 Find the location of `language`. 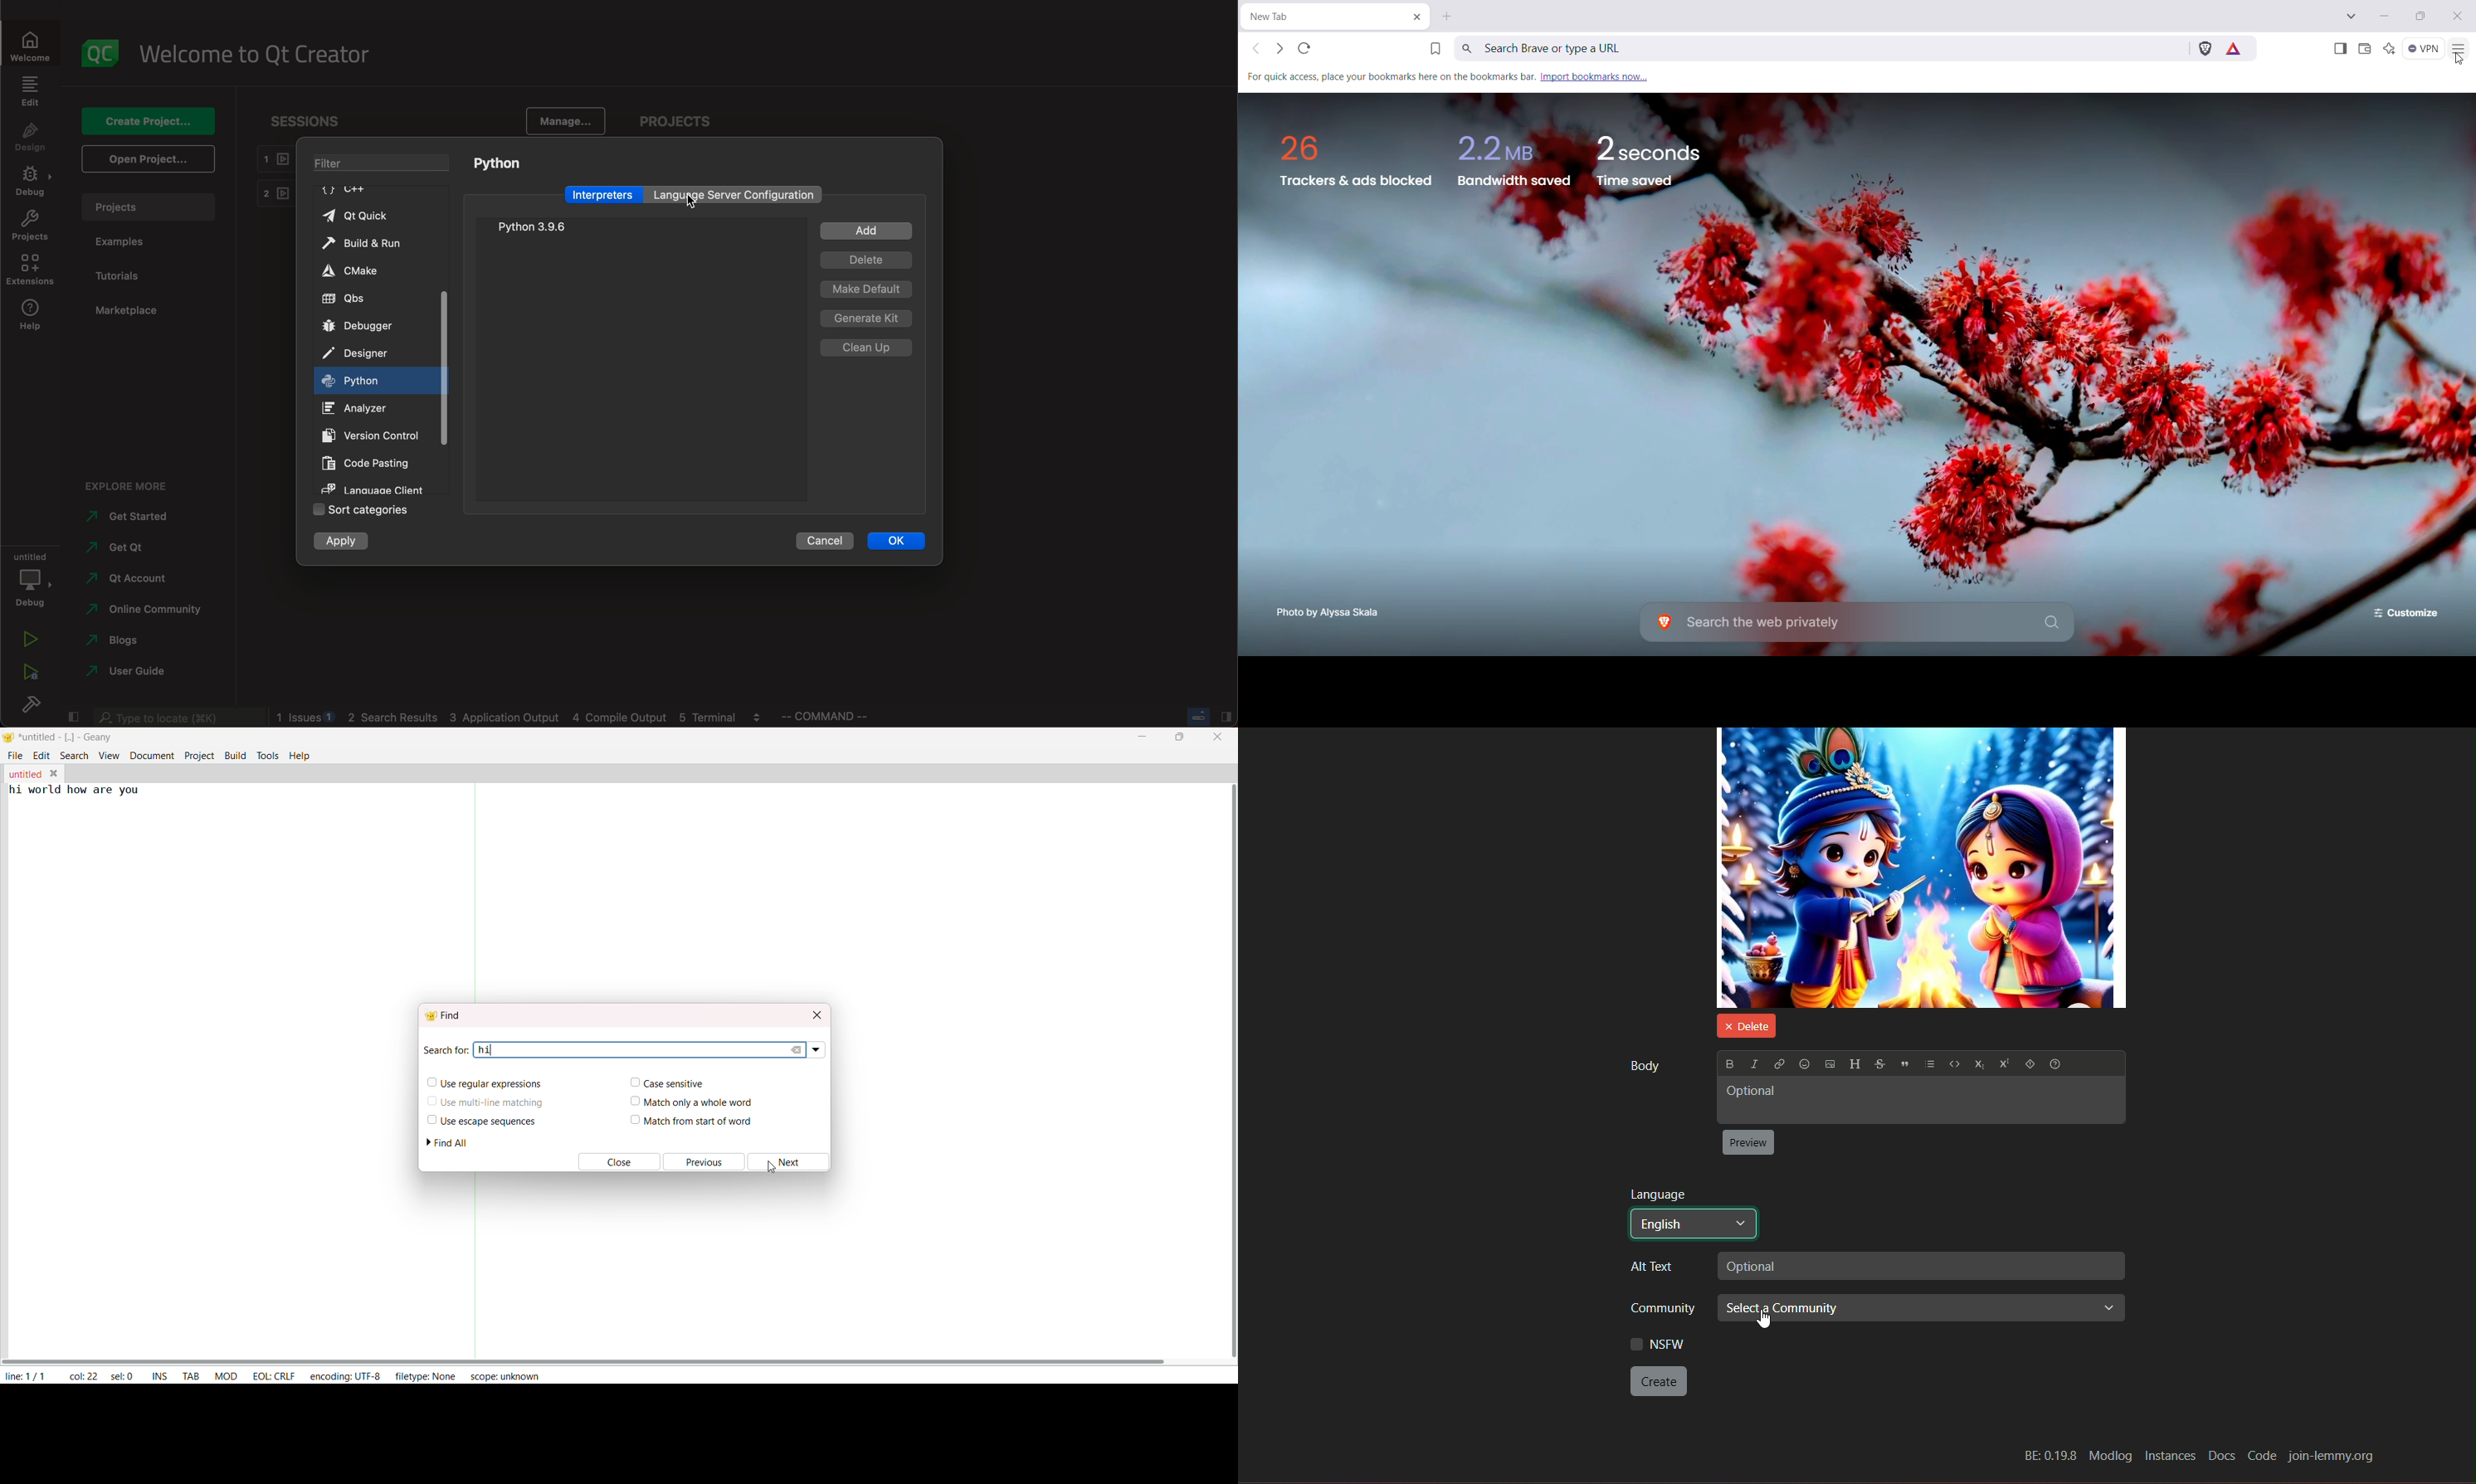

language is located at coordinates (371, 487).